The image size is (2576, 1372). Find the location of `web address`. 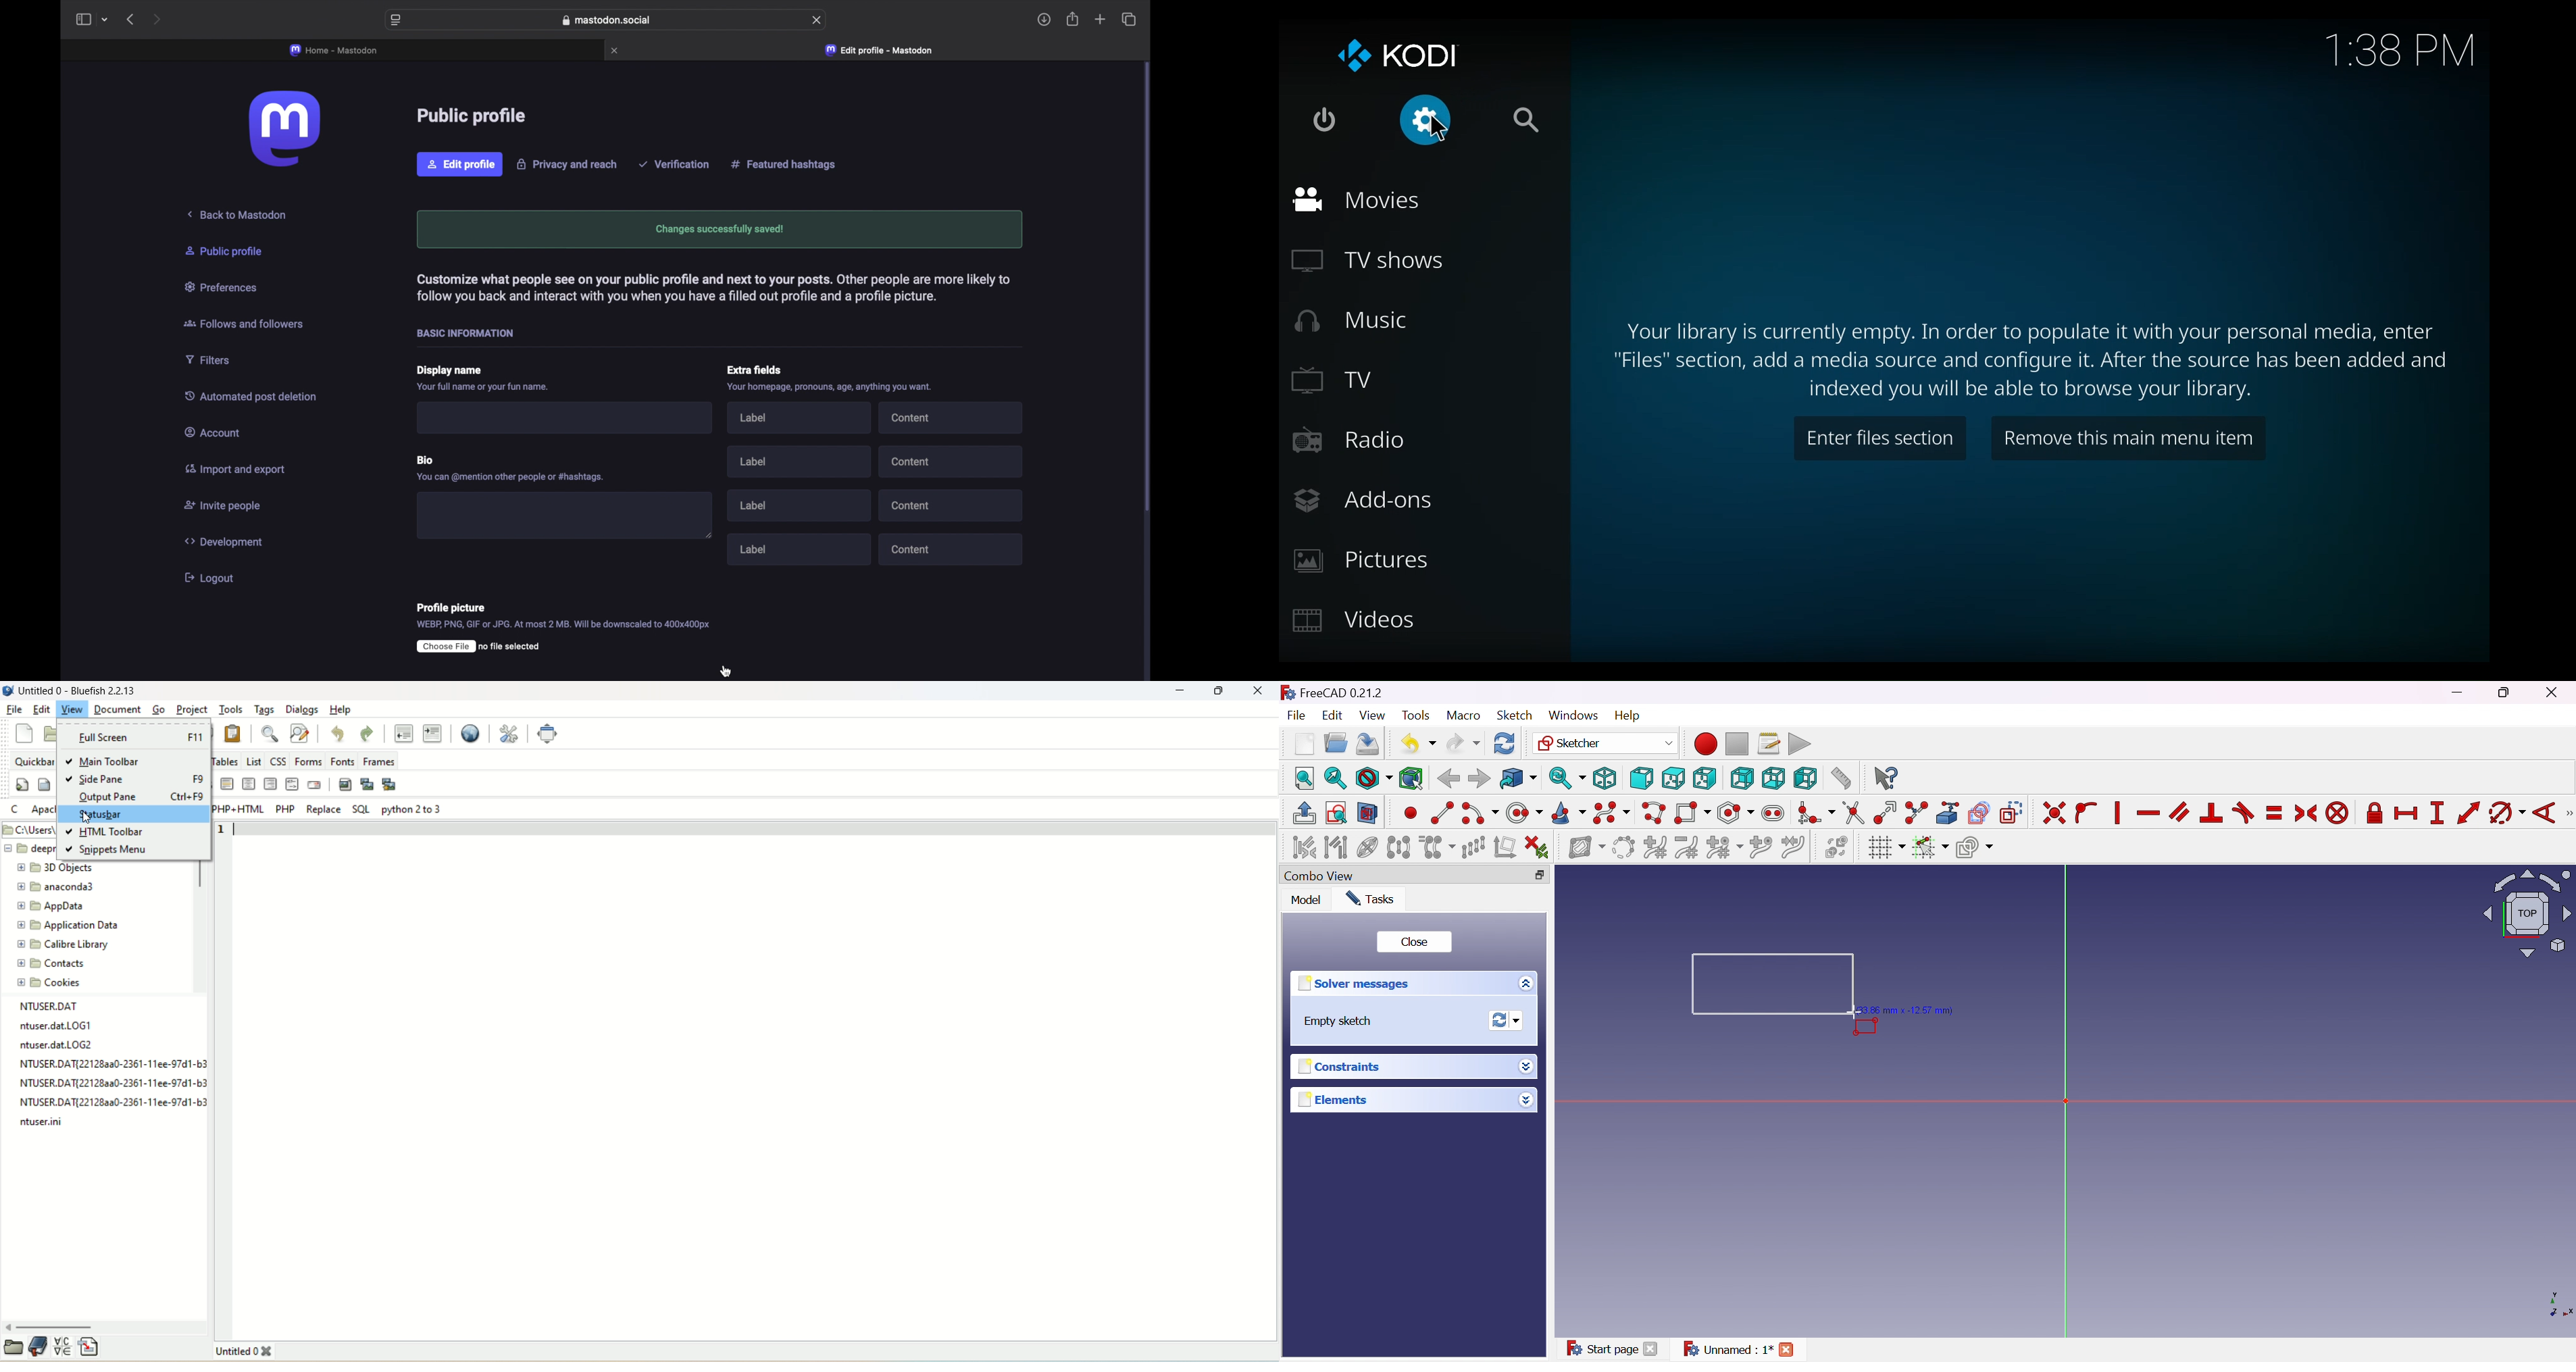

web address is located at coordinates (606, 20).